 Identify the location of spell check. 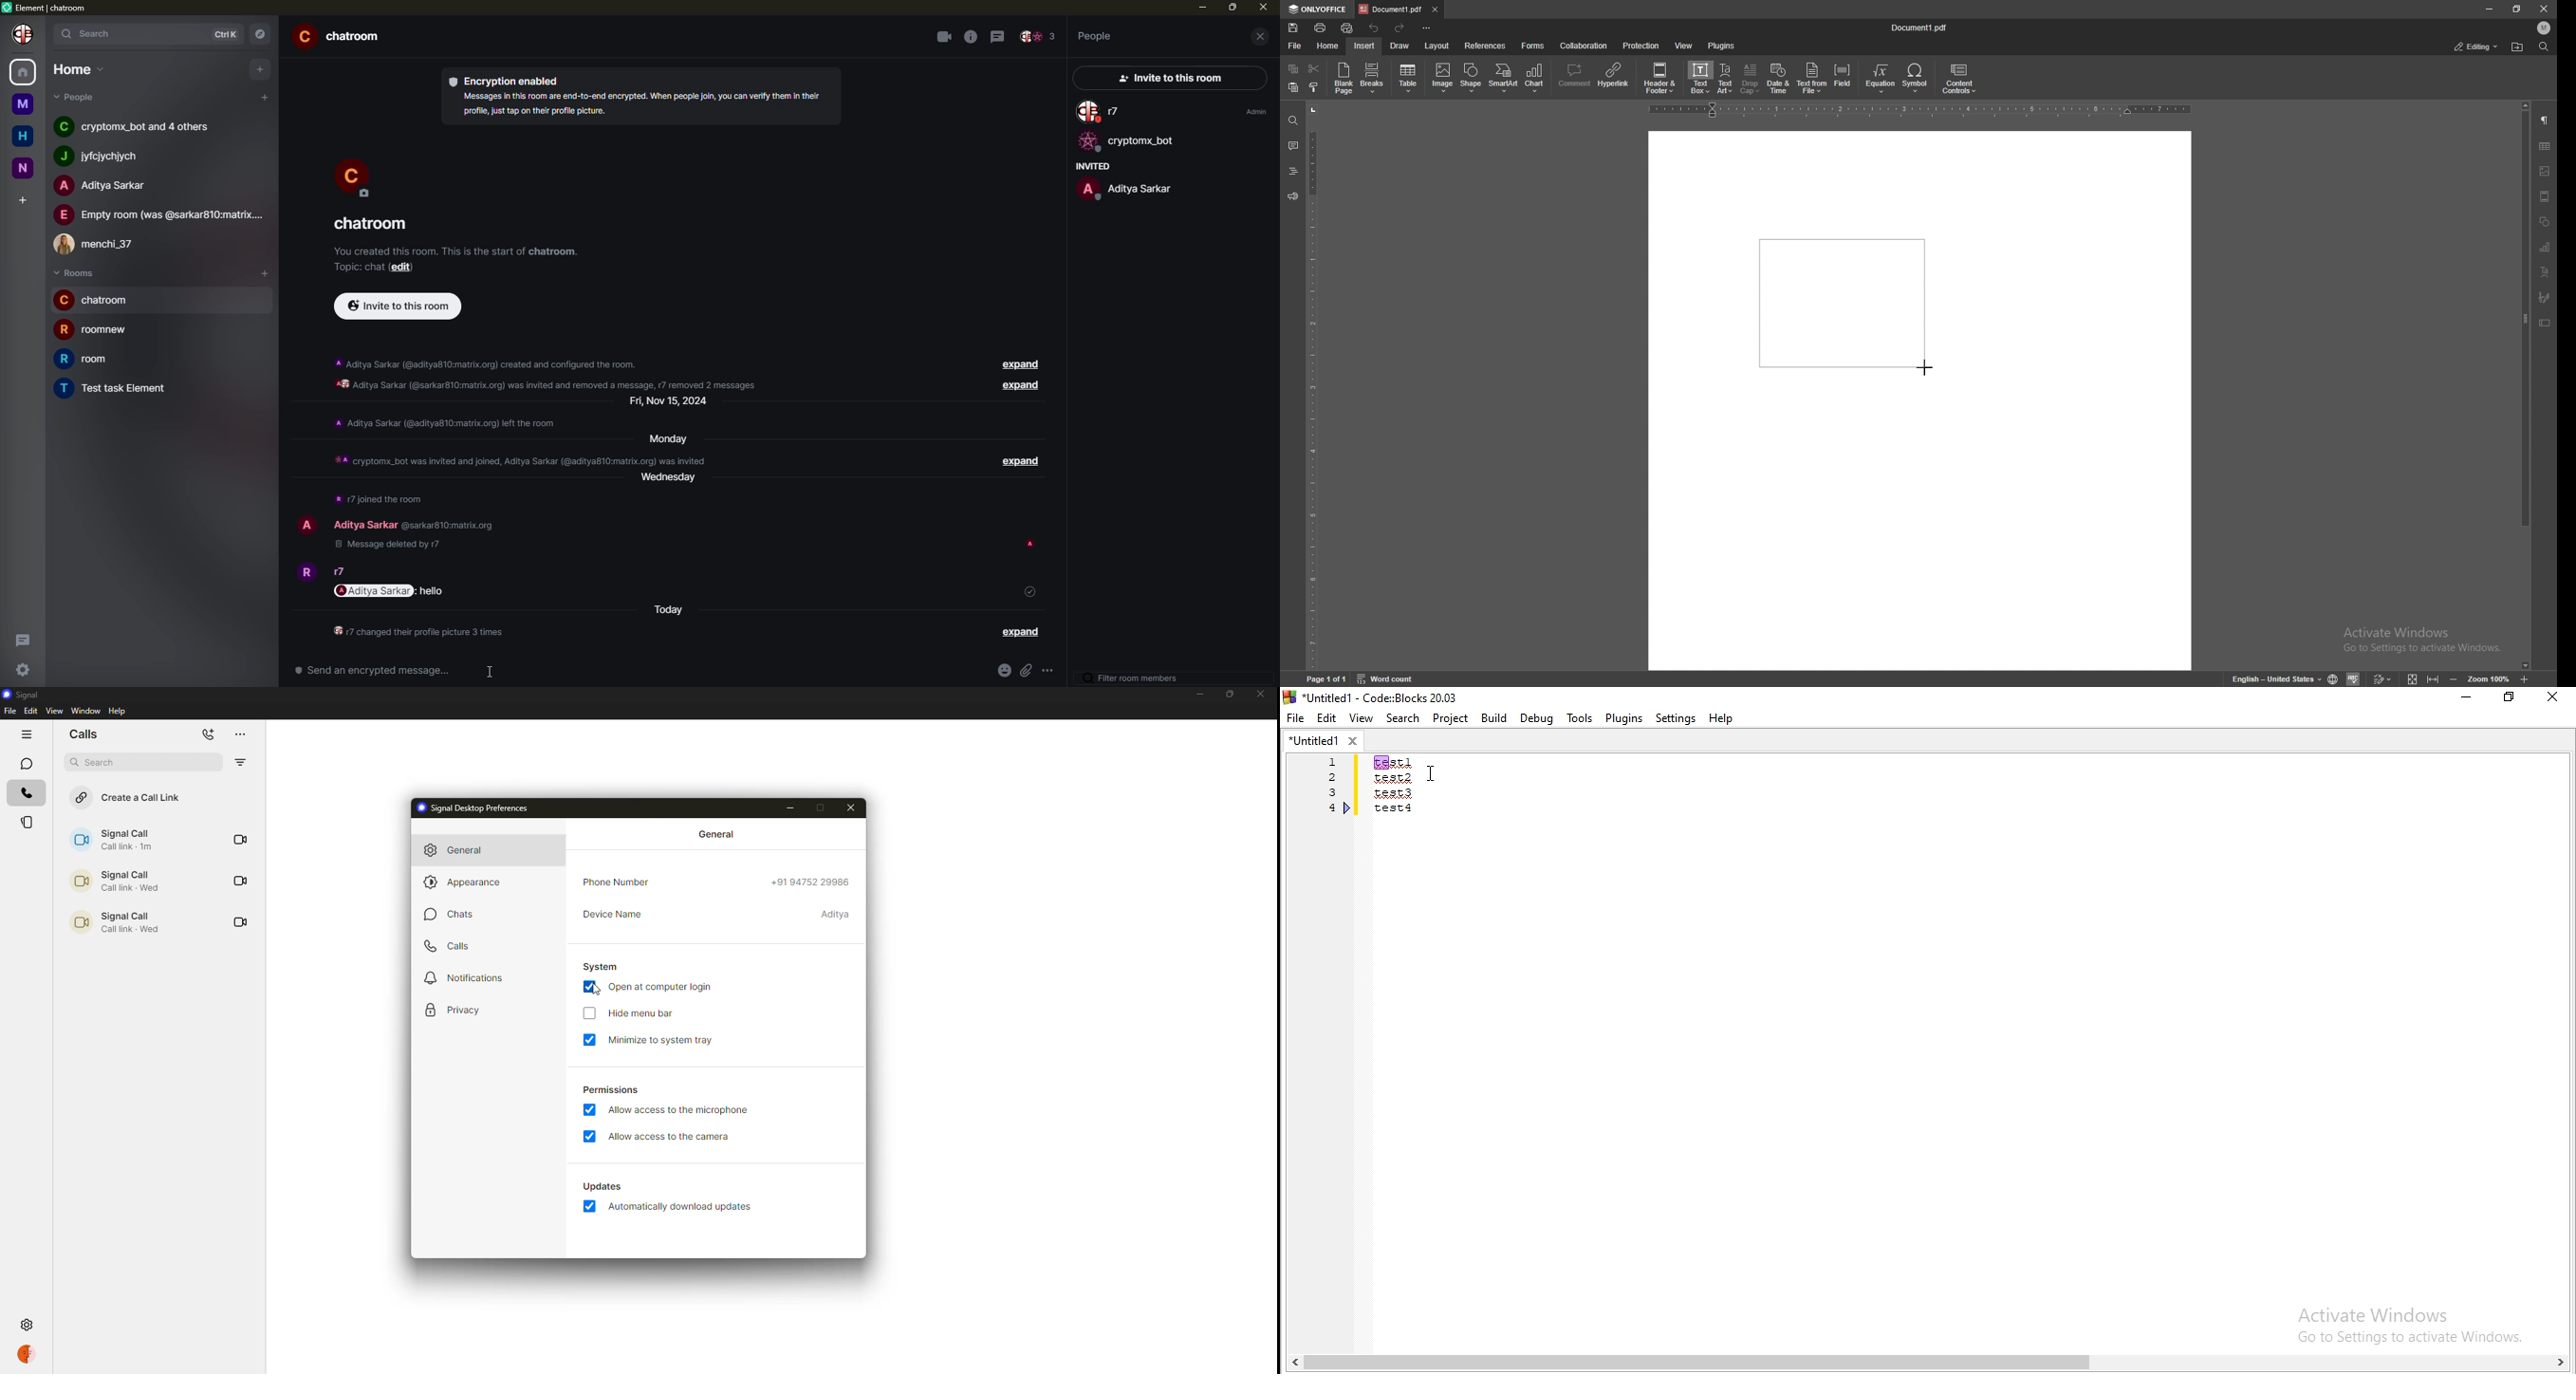
(2354, 678).